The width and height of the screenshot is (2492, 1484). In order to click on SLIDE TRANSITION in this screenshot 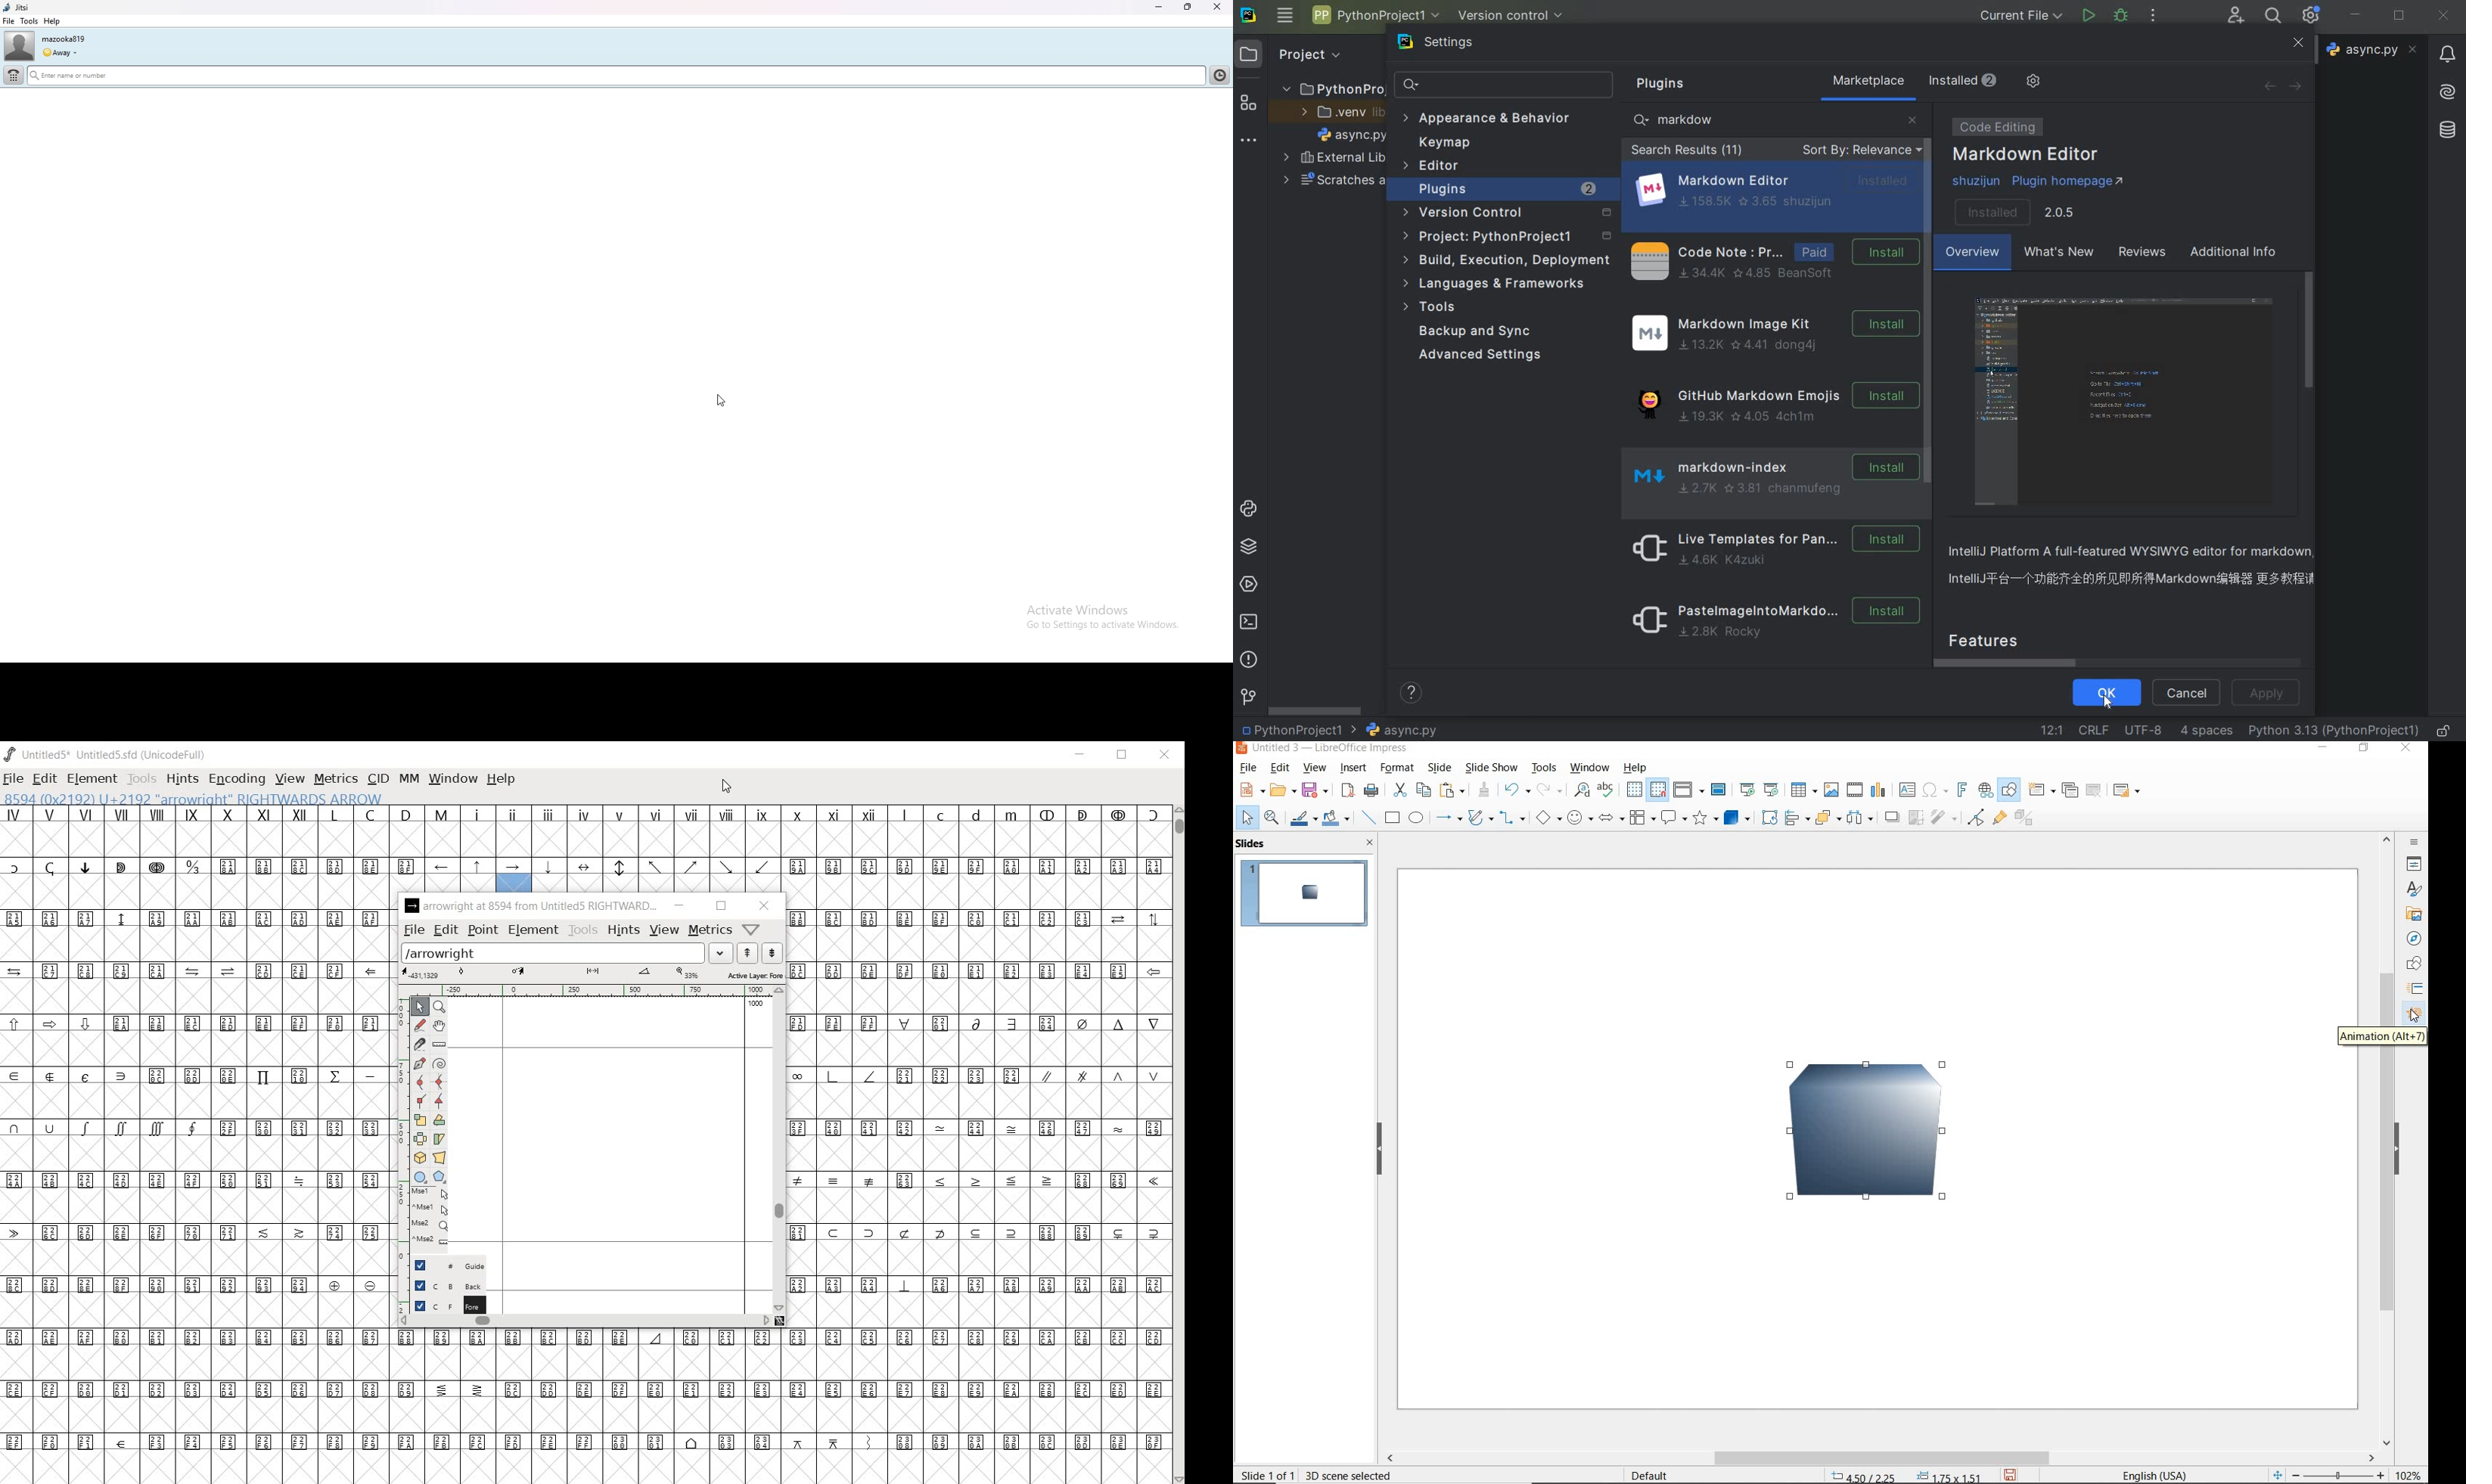, I will do `click(2416, 989)`.